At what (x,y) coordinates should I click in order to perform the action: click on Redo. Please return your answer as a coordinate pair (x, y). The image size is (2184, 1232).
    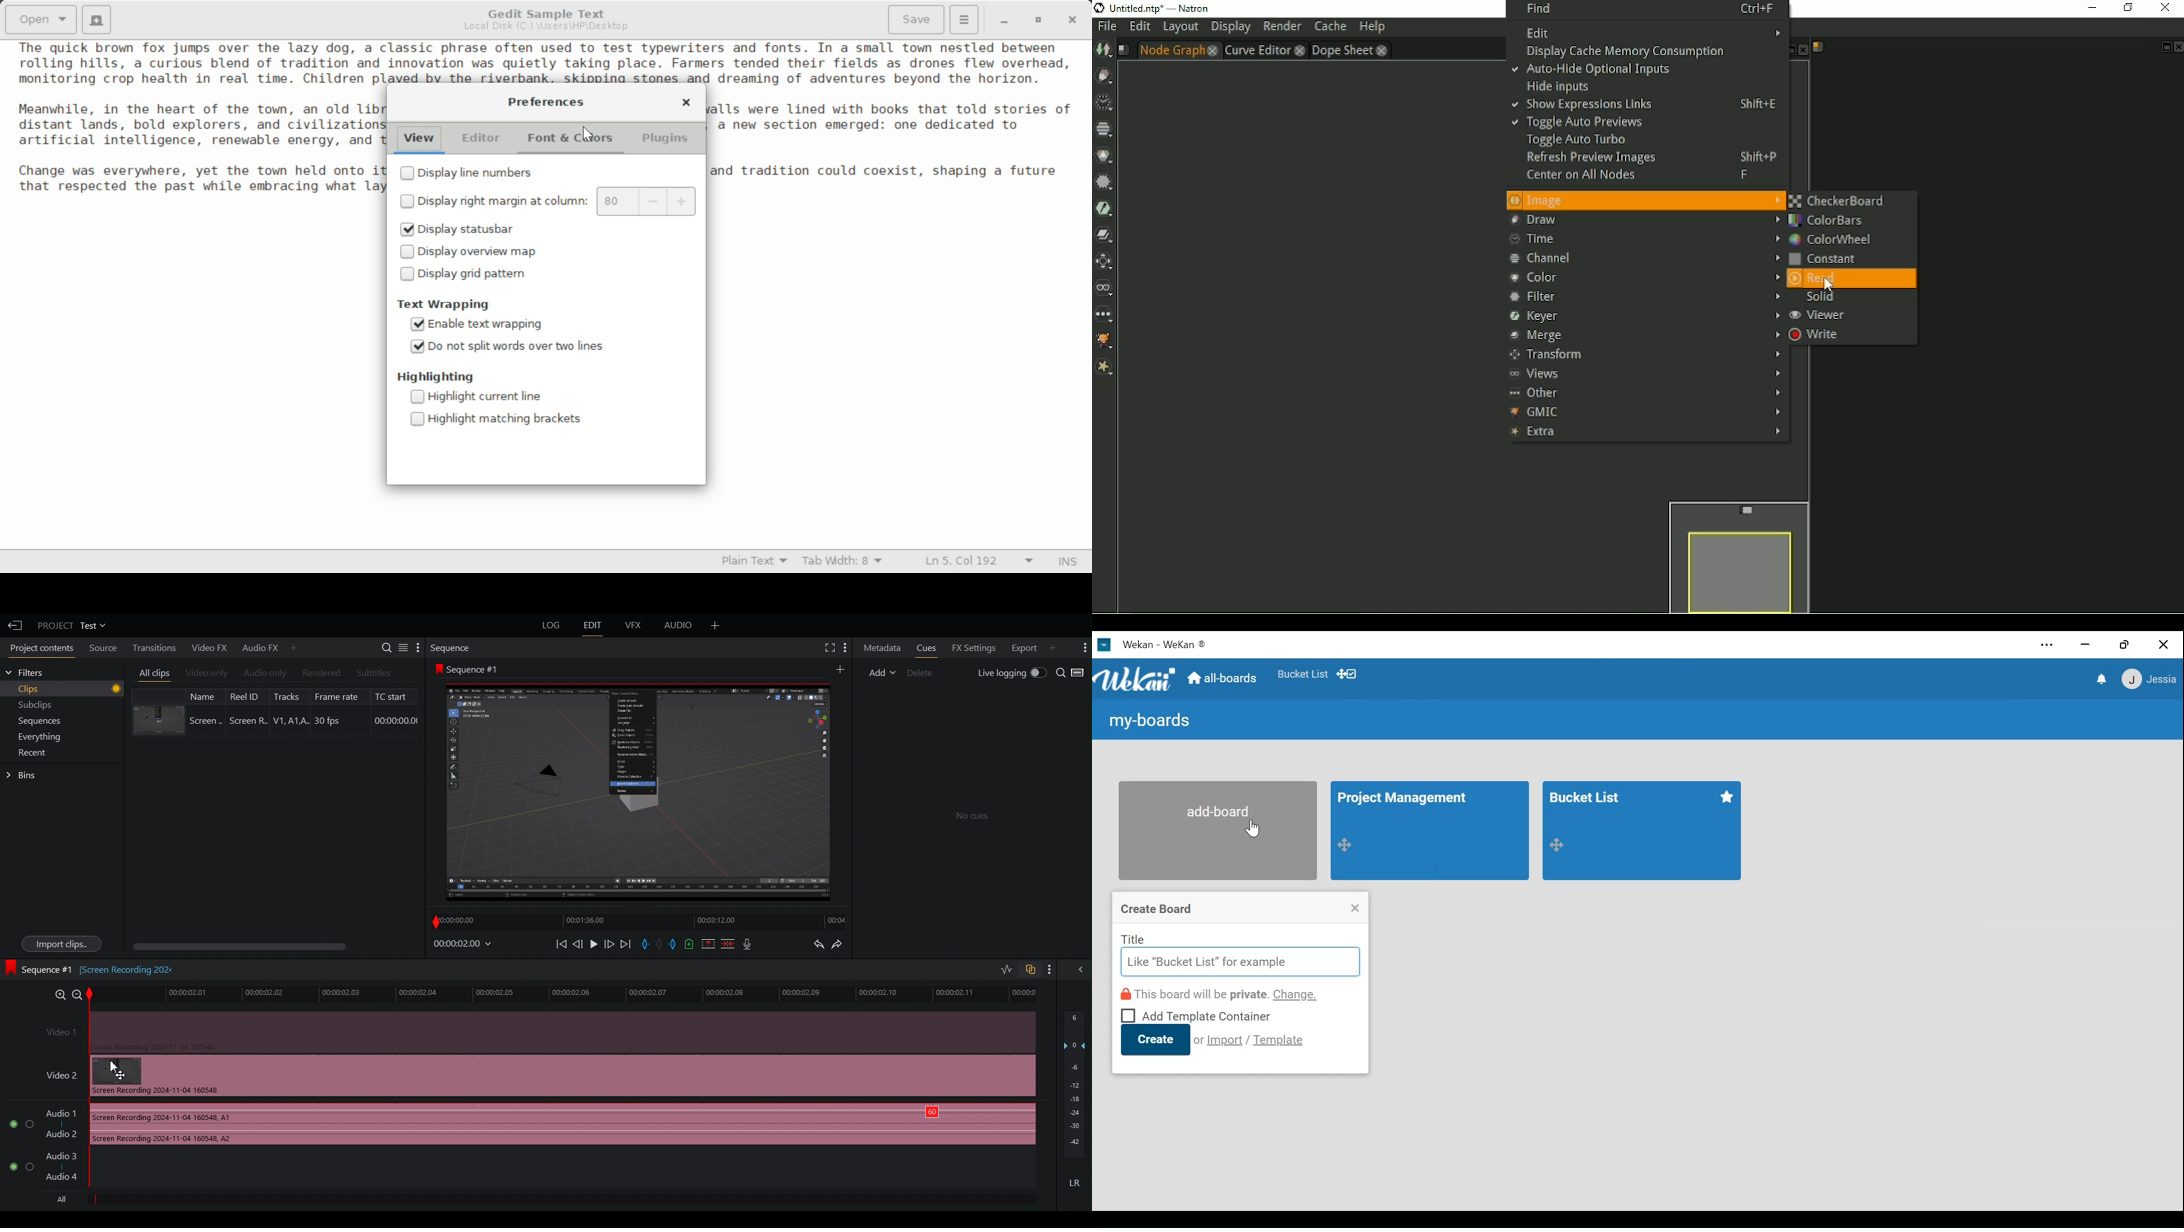
    Looking at the image, I should click on (843, 946).